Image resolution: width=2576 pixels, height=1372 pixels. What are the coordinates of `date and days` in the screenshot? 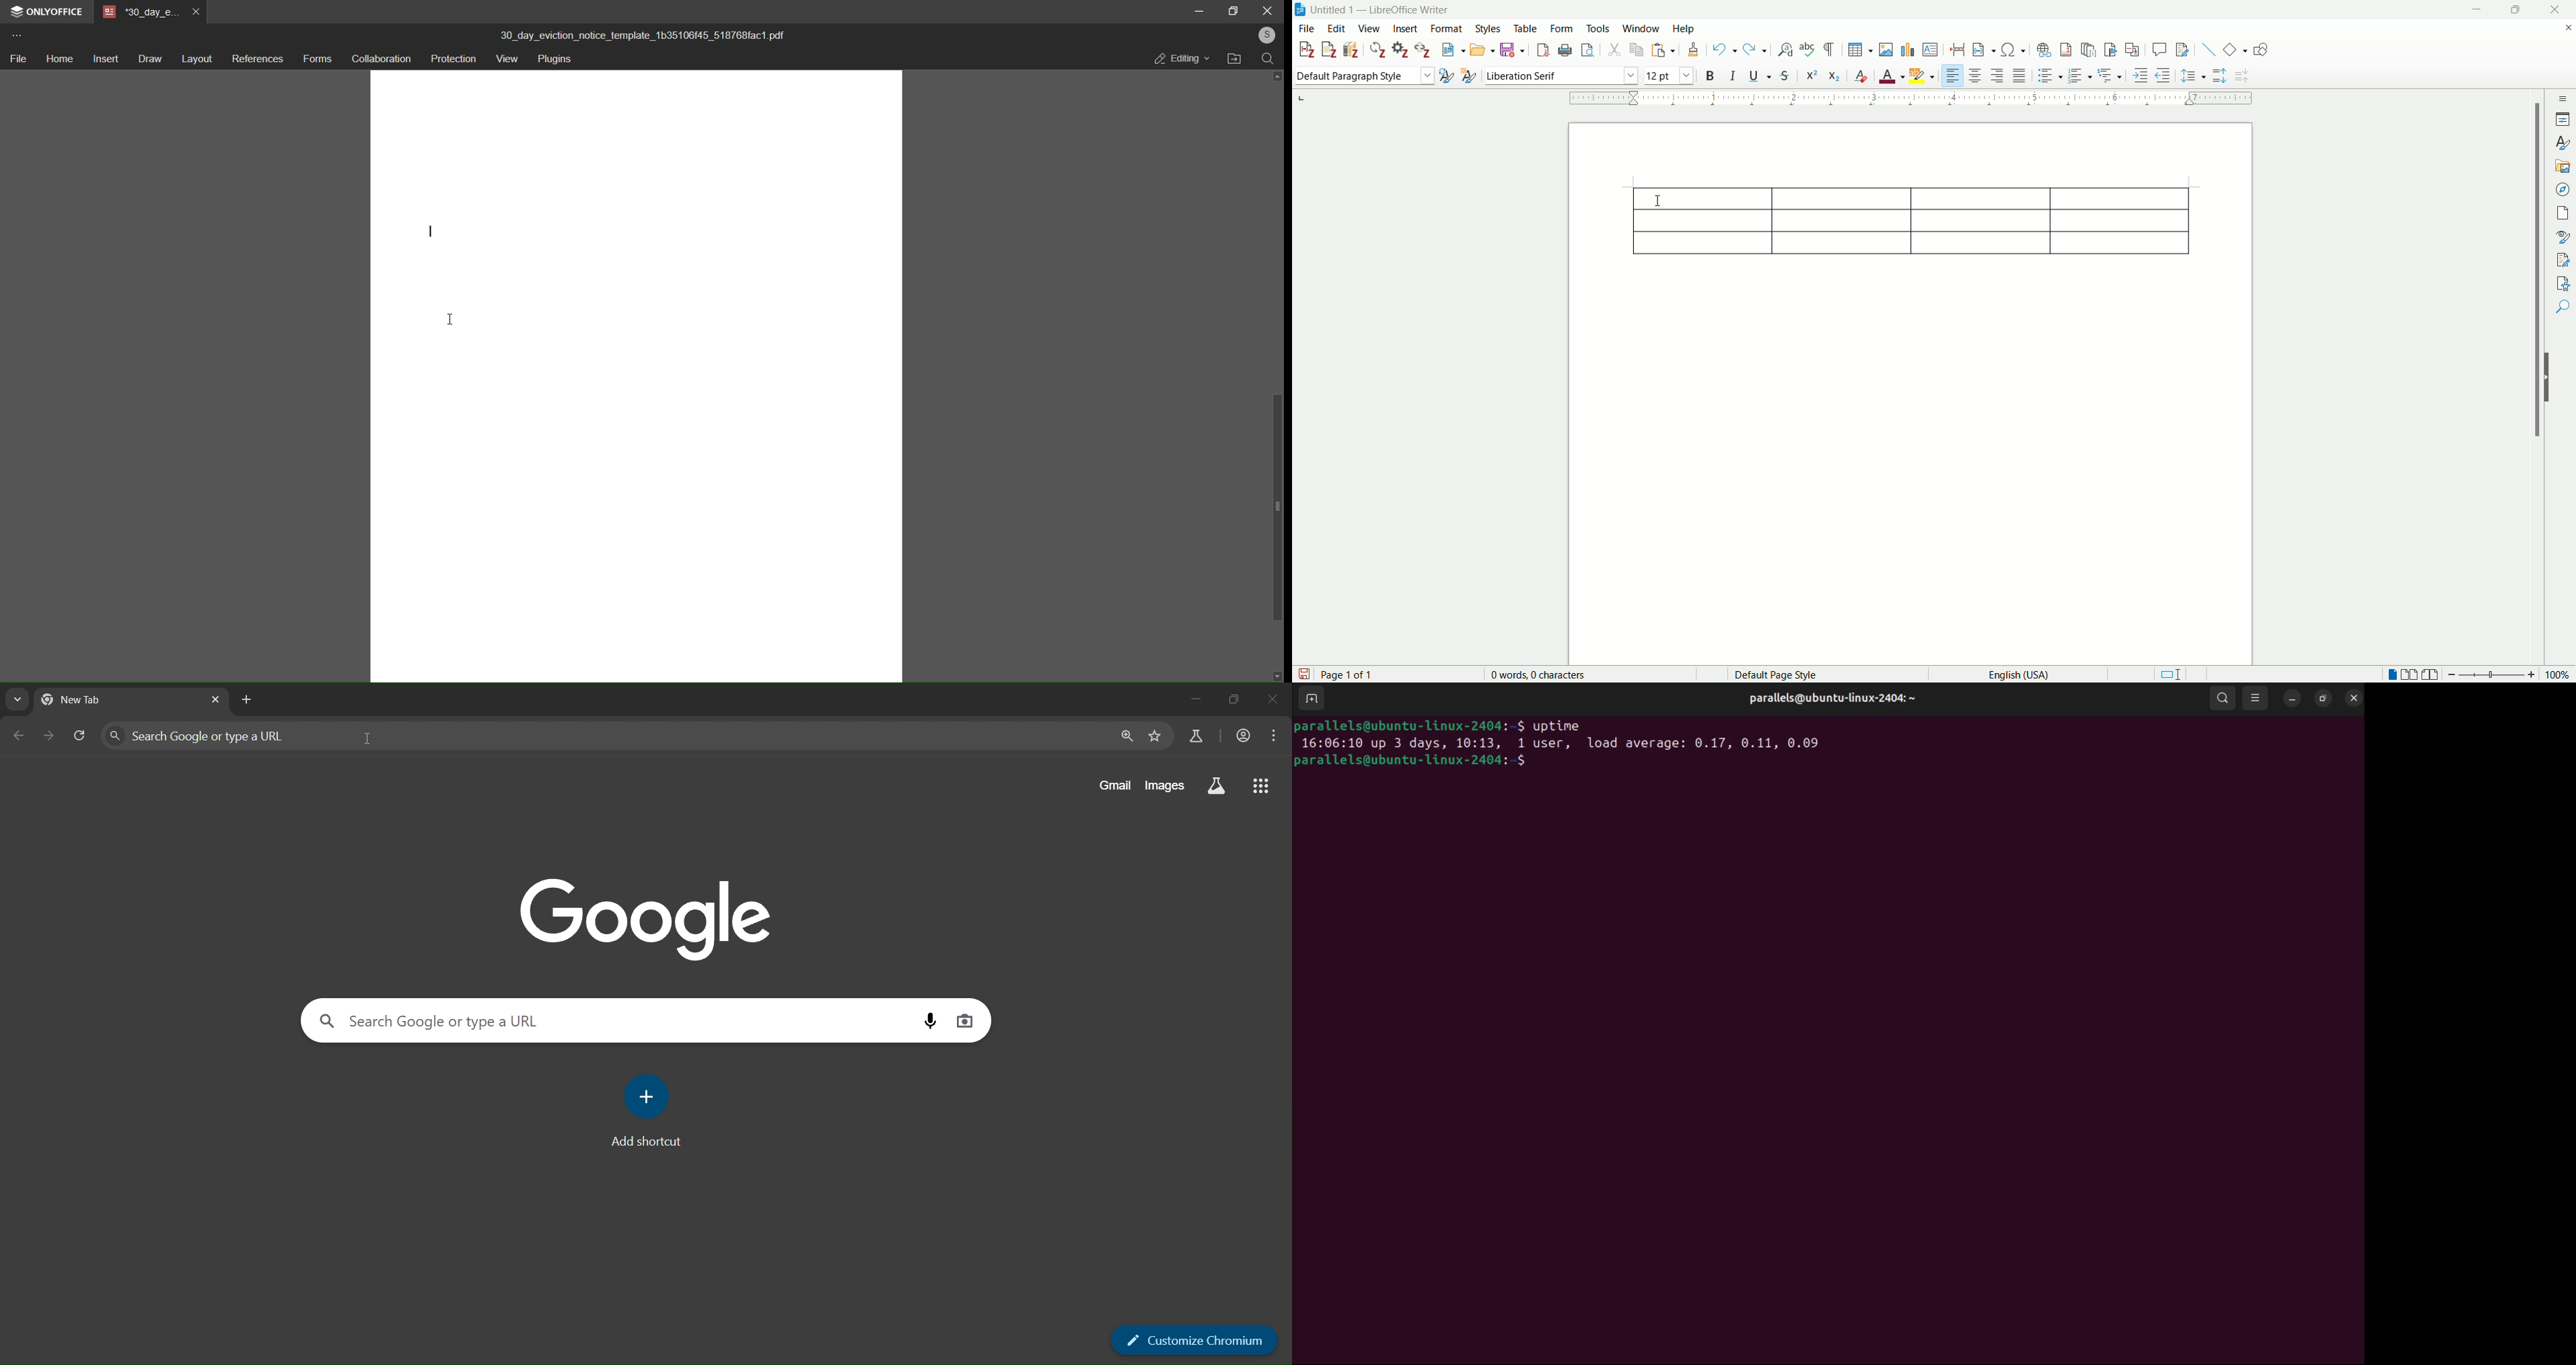 It's located at (1373, 742).